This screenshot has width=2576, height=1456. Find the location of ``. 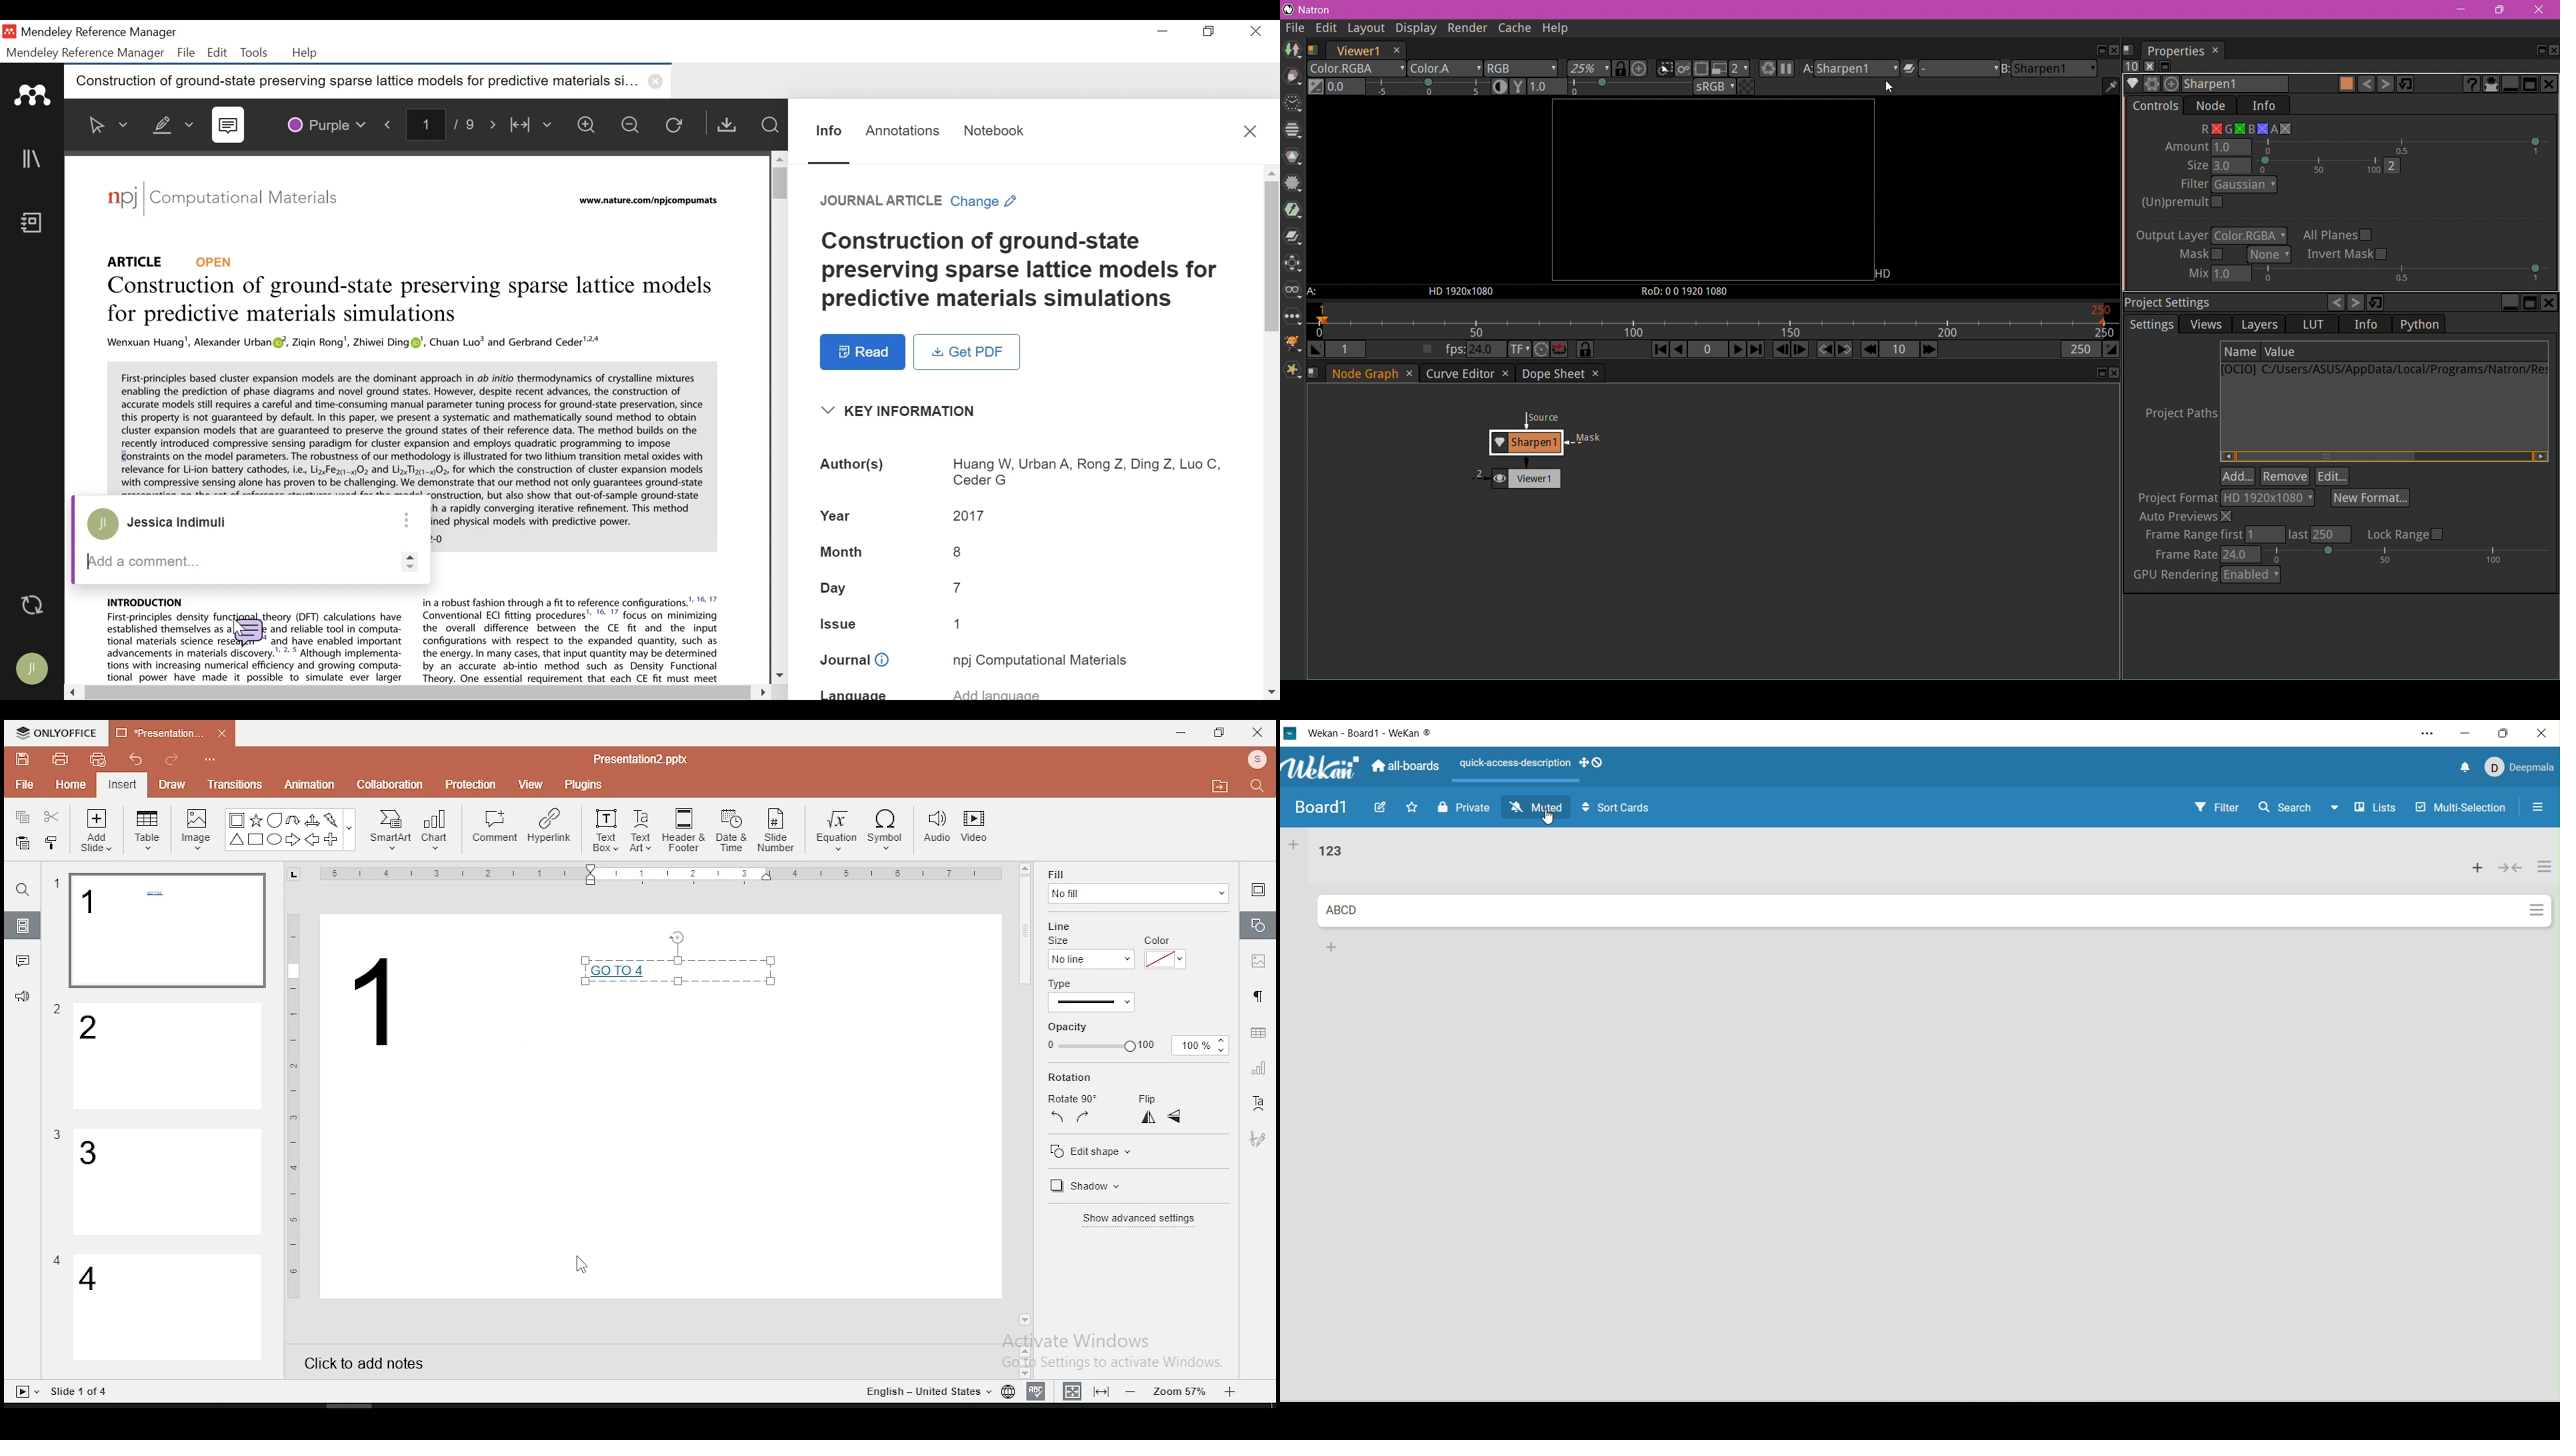

 is located at coordinates (1253, 1138).